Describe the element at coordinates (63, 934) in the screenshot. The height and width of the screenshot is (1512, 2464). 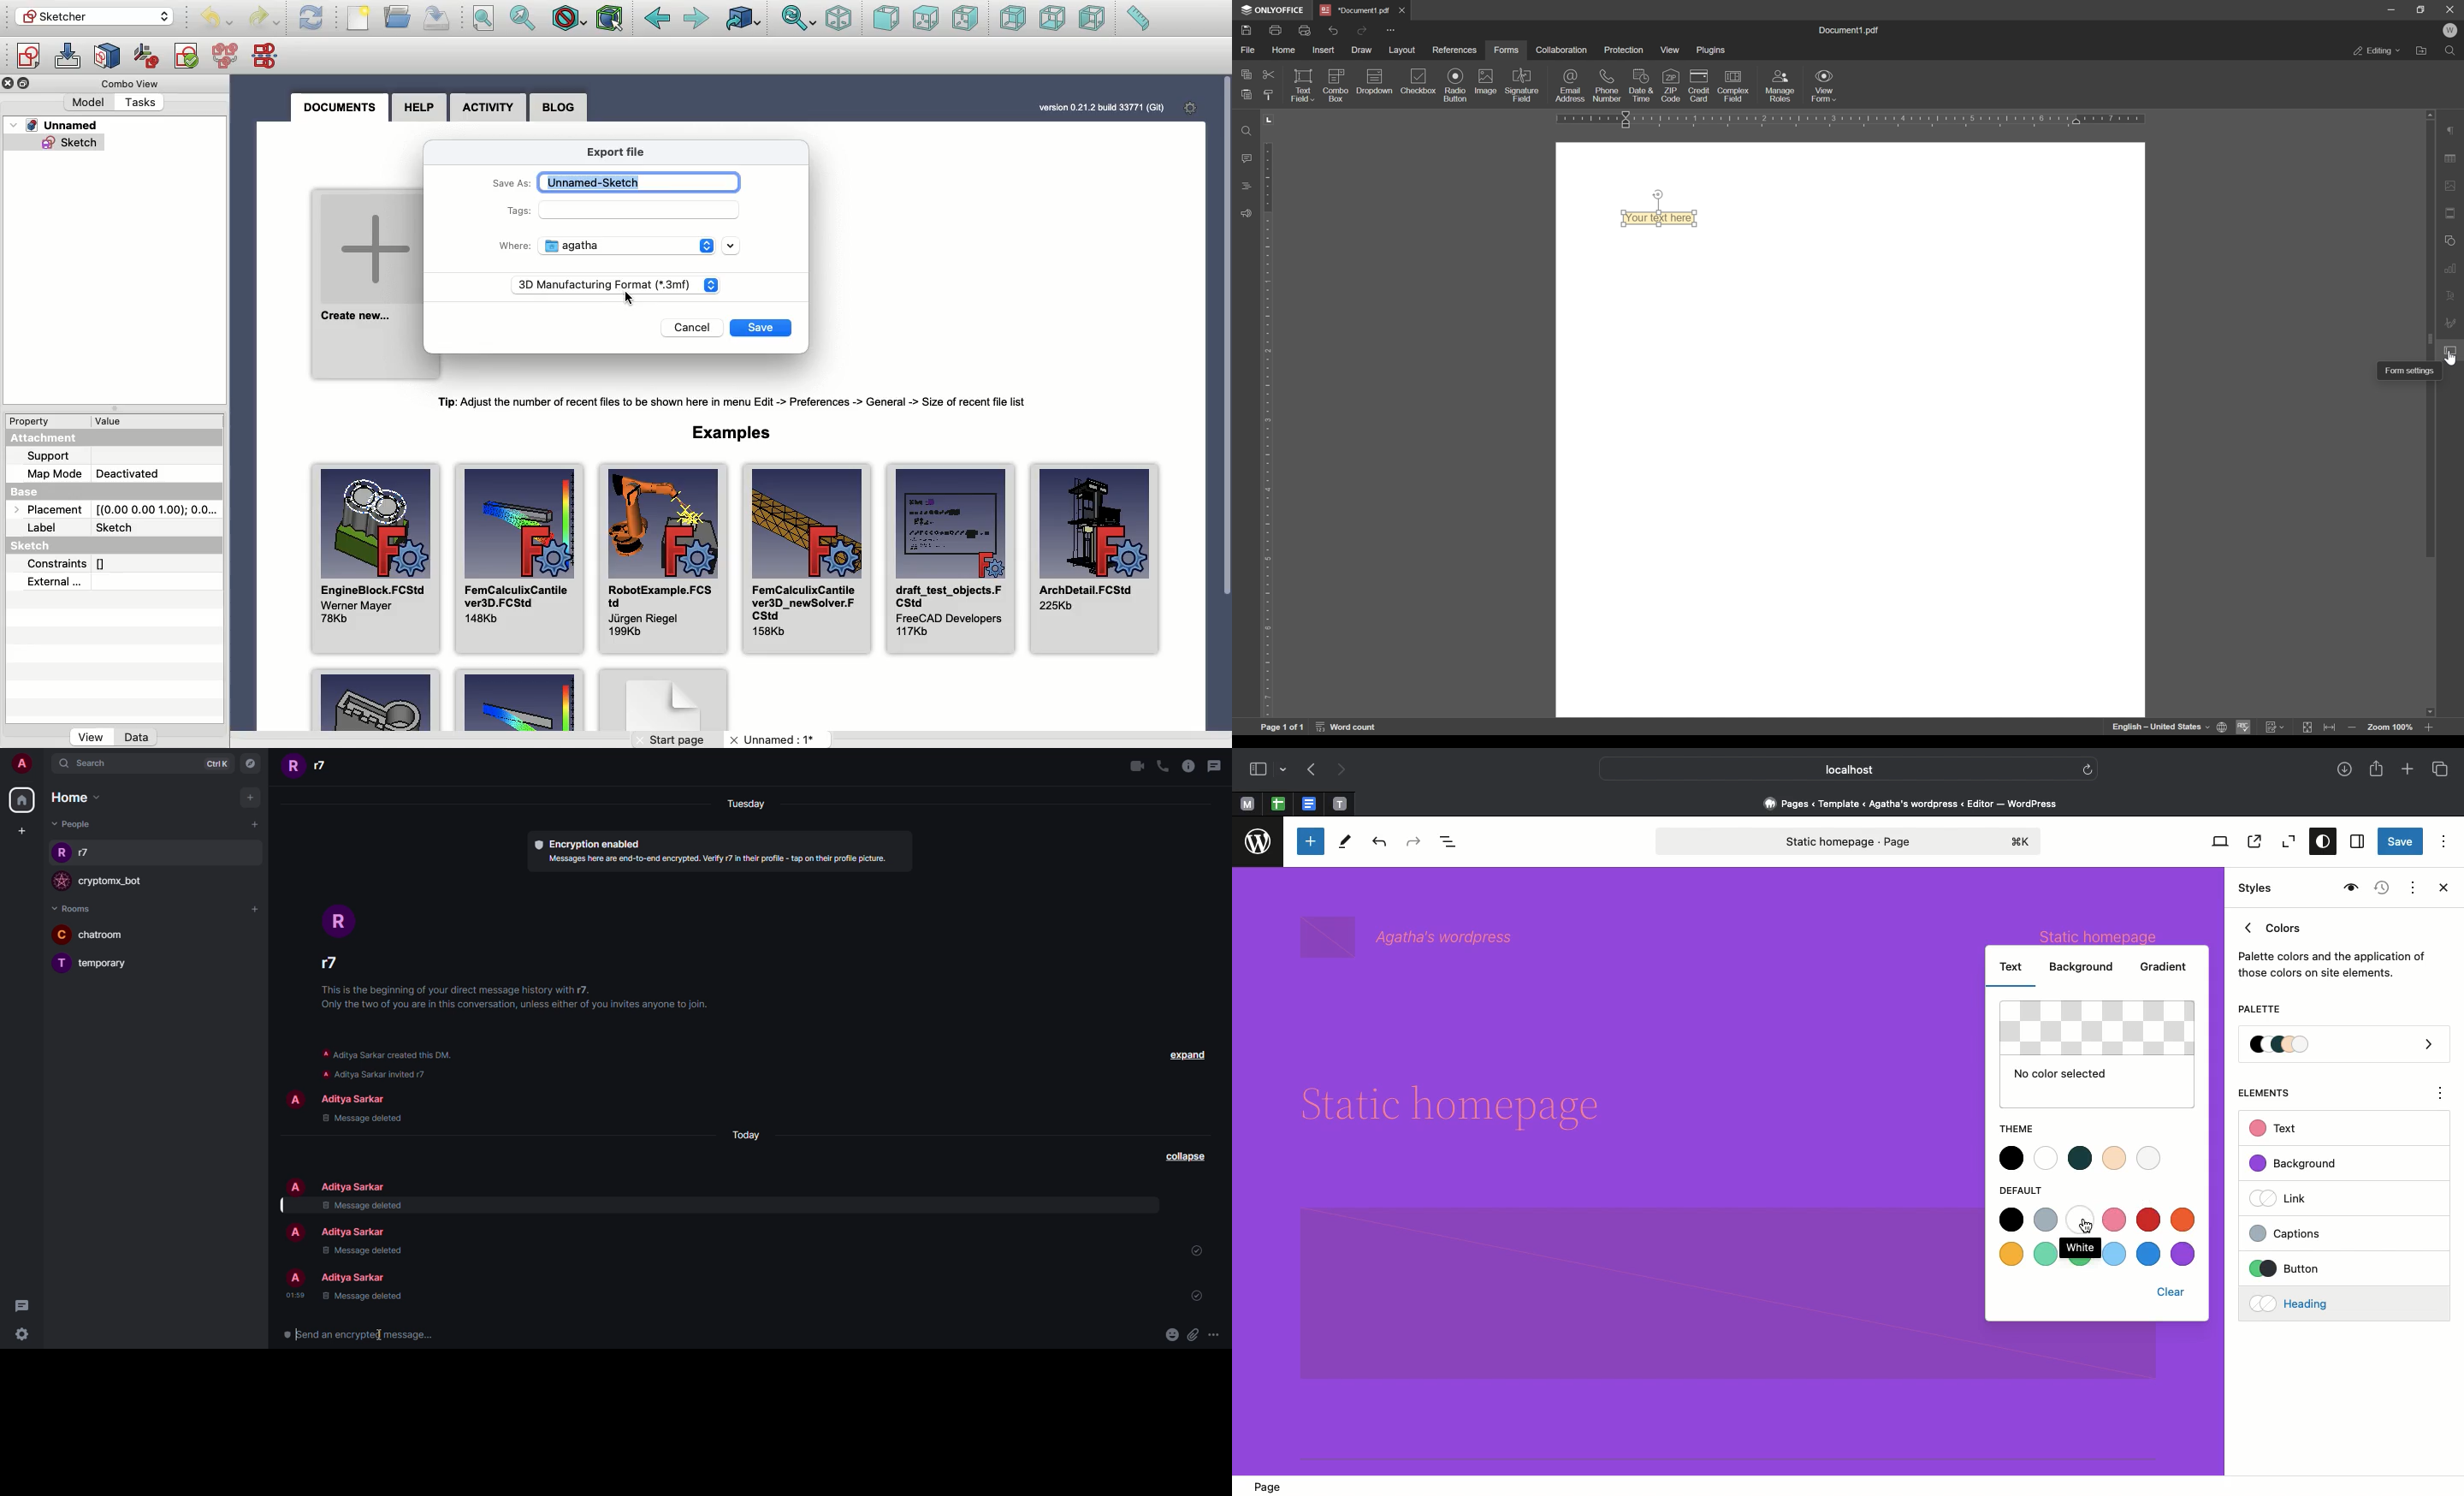
I see `profile` at that location.